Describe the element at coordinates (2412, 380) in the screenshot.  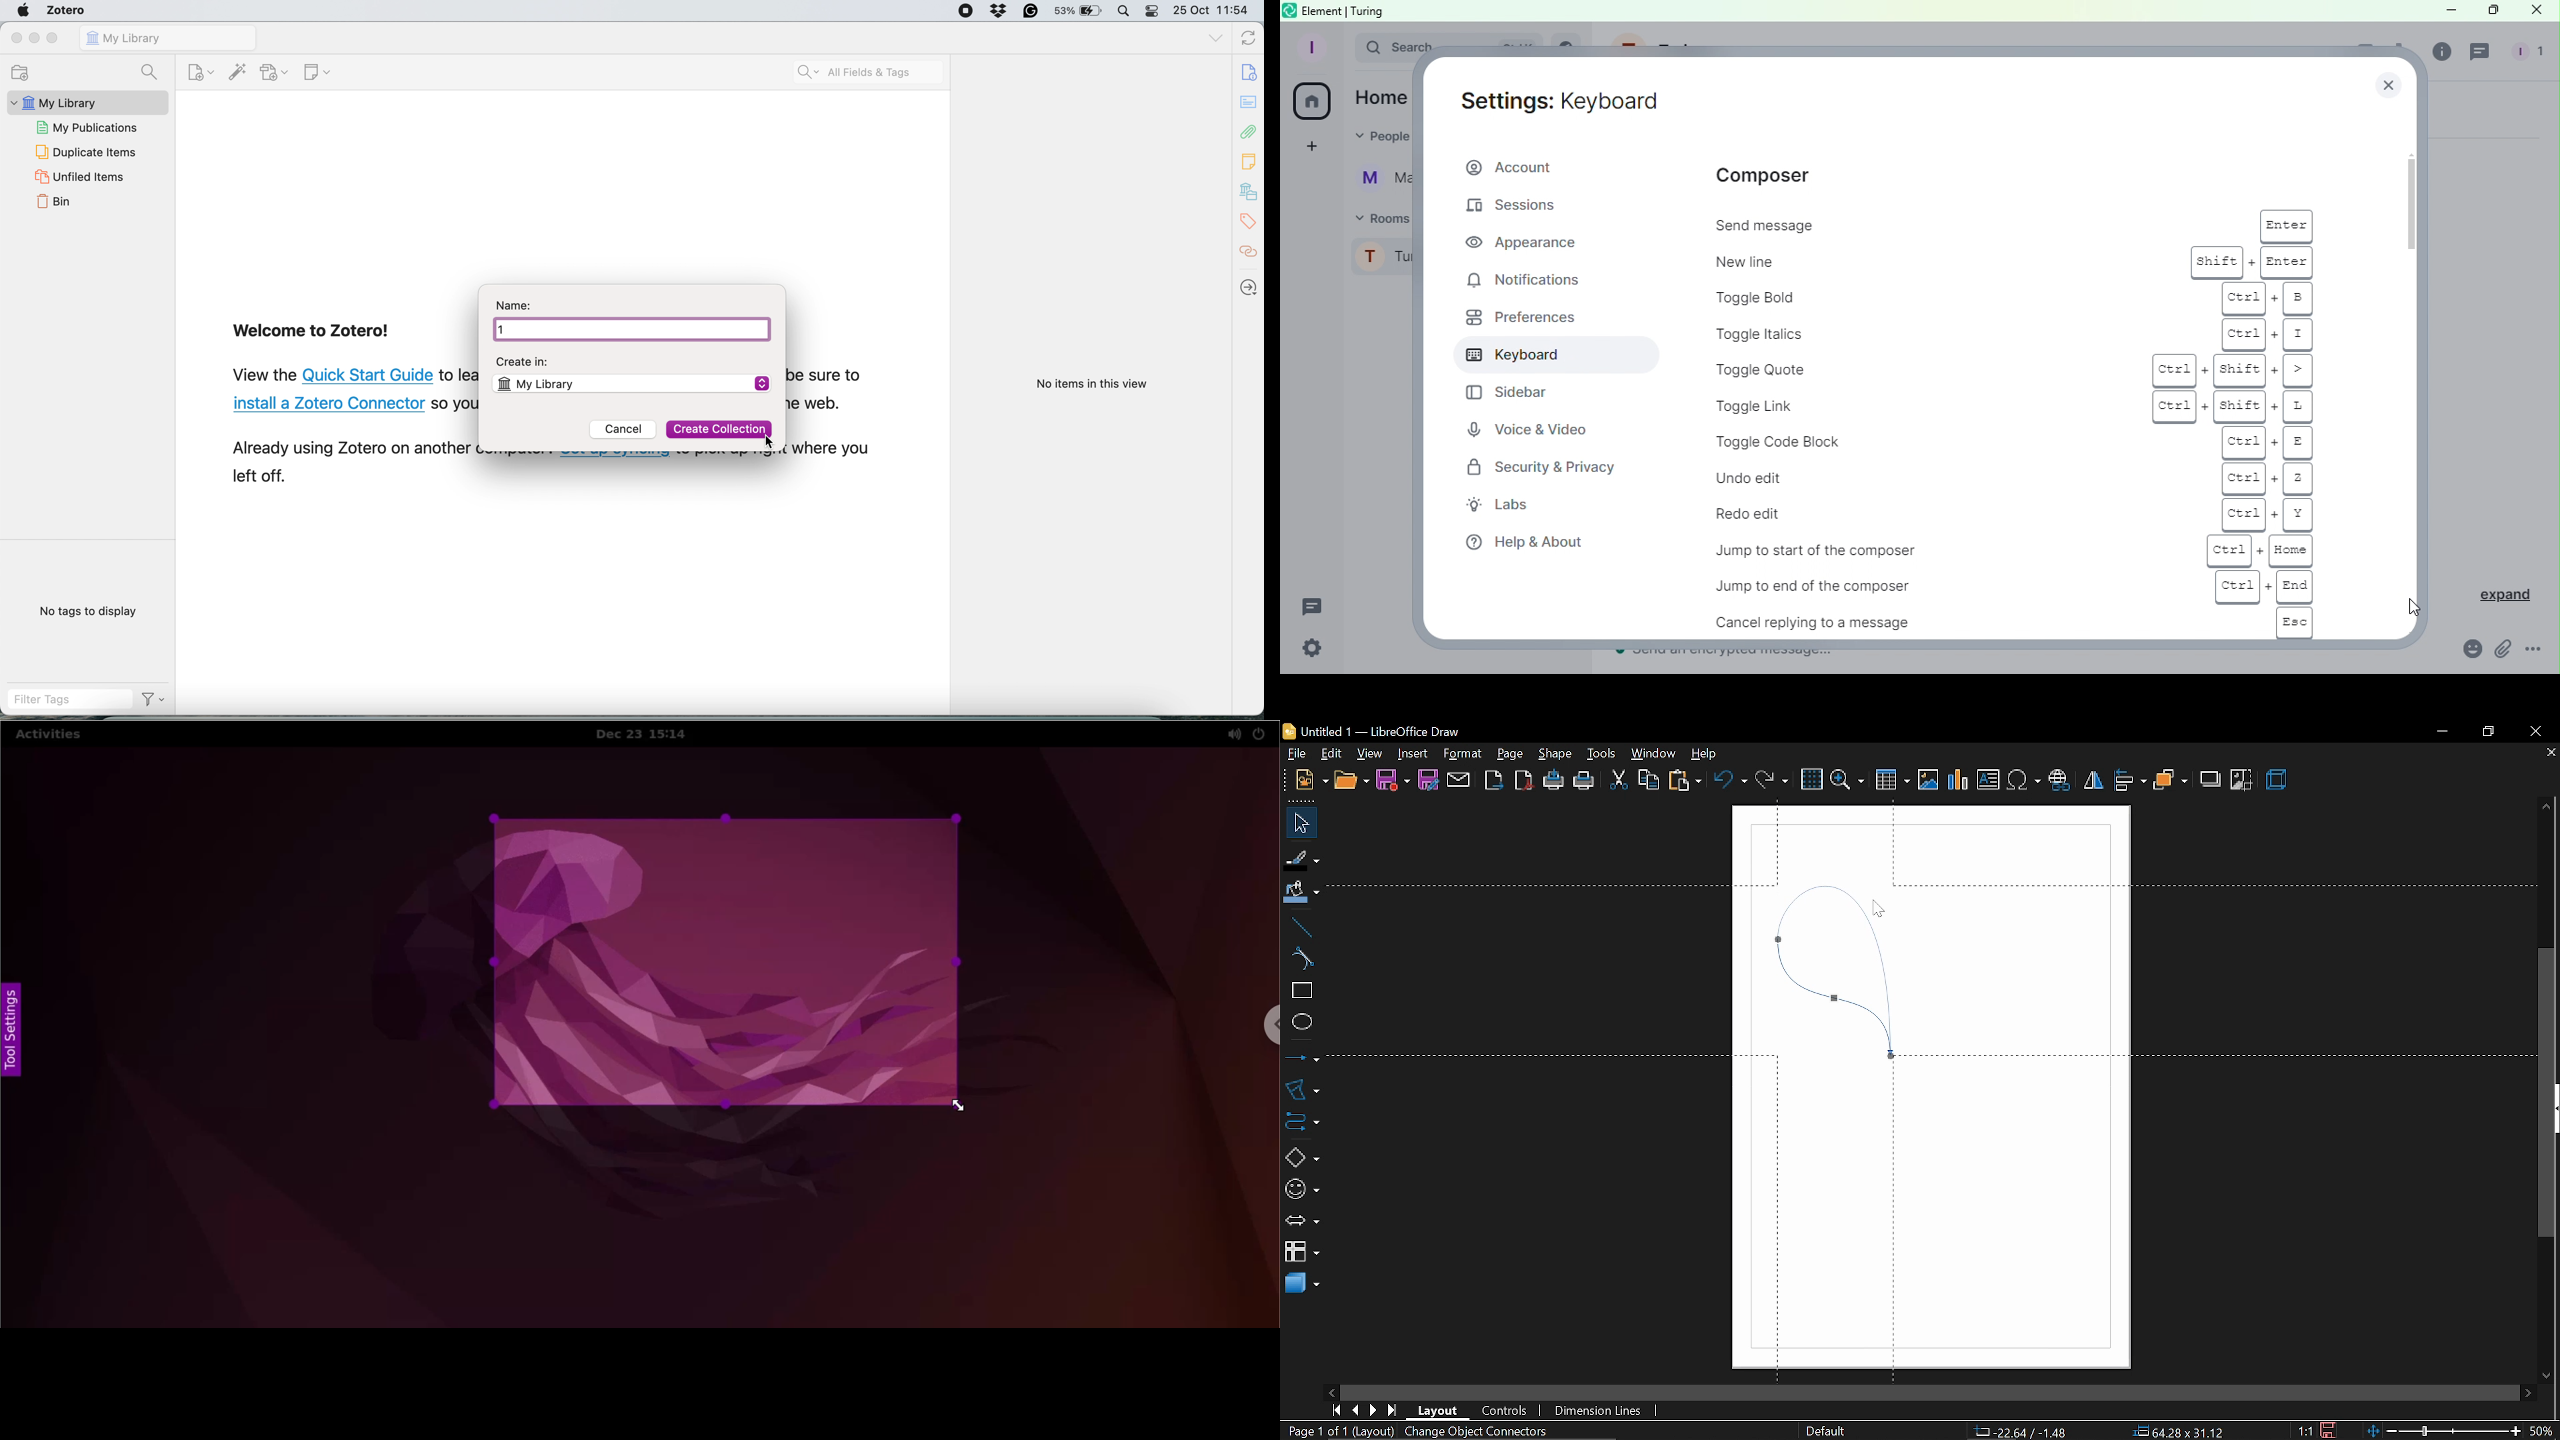
I see `Scroll bar` at that location.